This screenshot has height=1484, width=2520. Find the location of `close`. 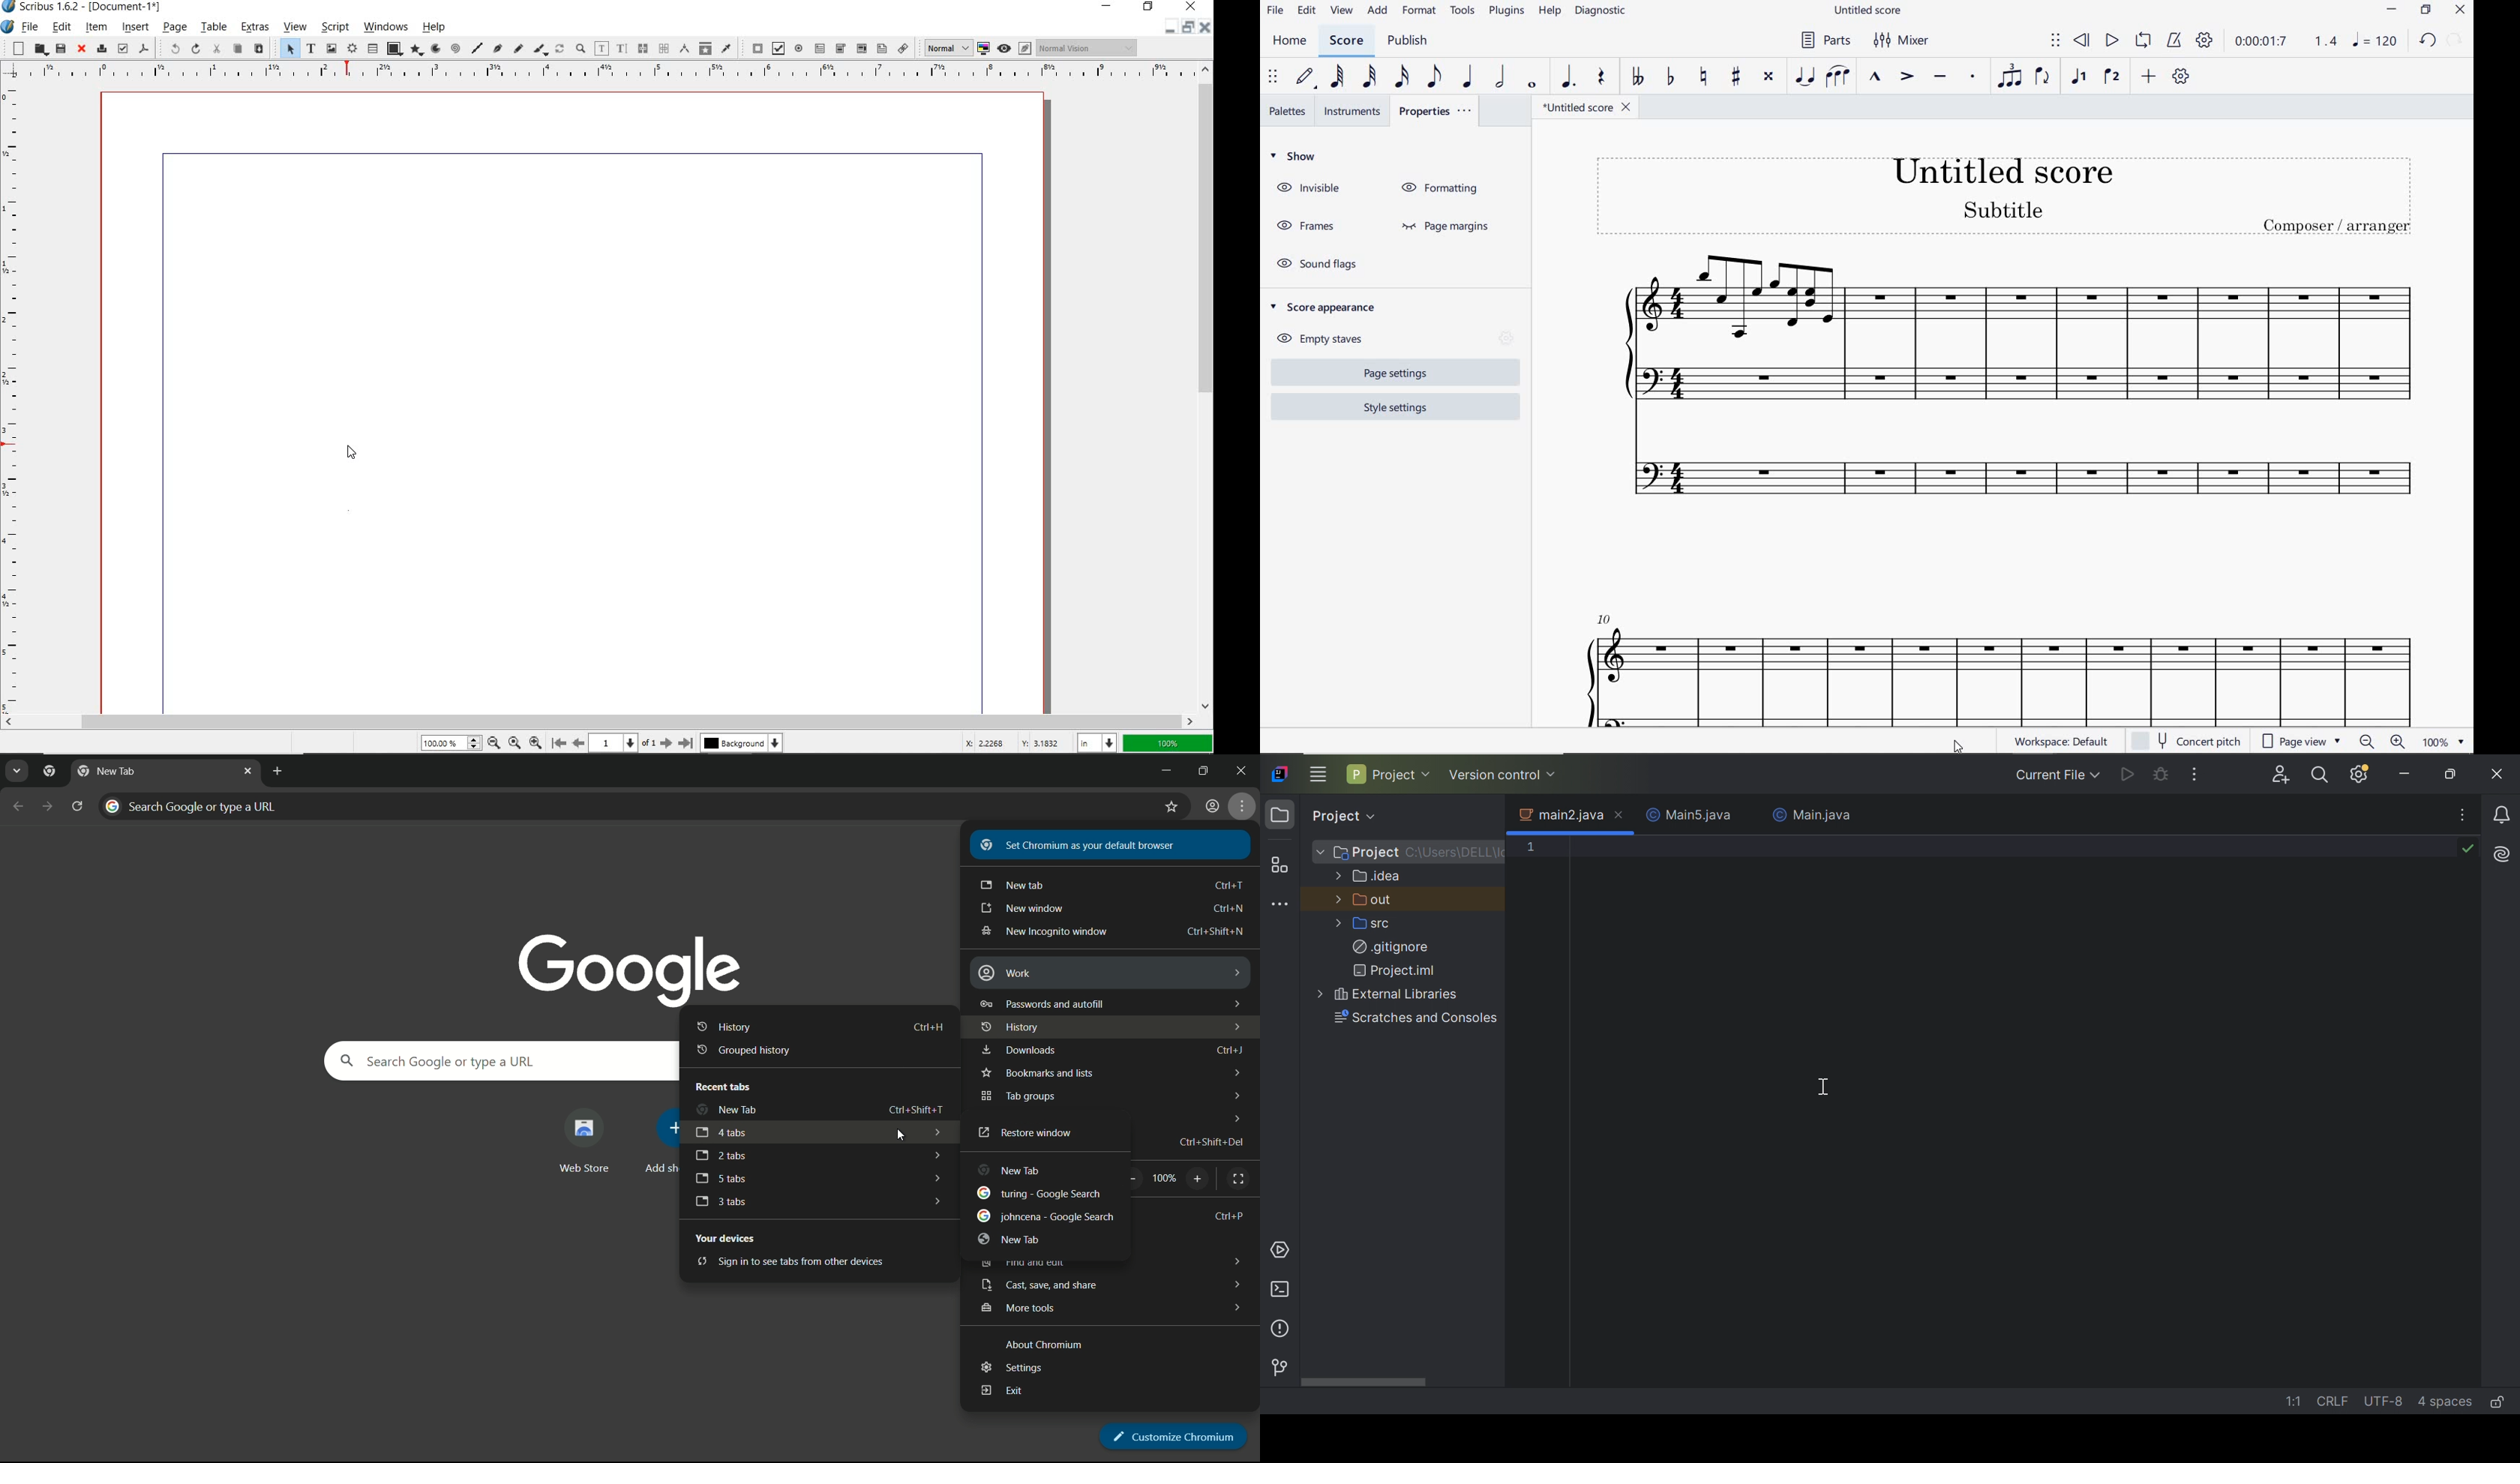

close is located at coordinates (79, 49).